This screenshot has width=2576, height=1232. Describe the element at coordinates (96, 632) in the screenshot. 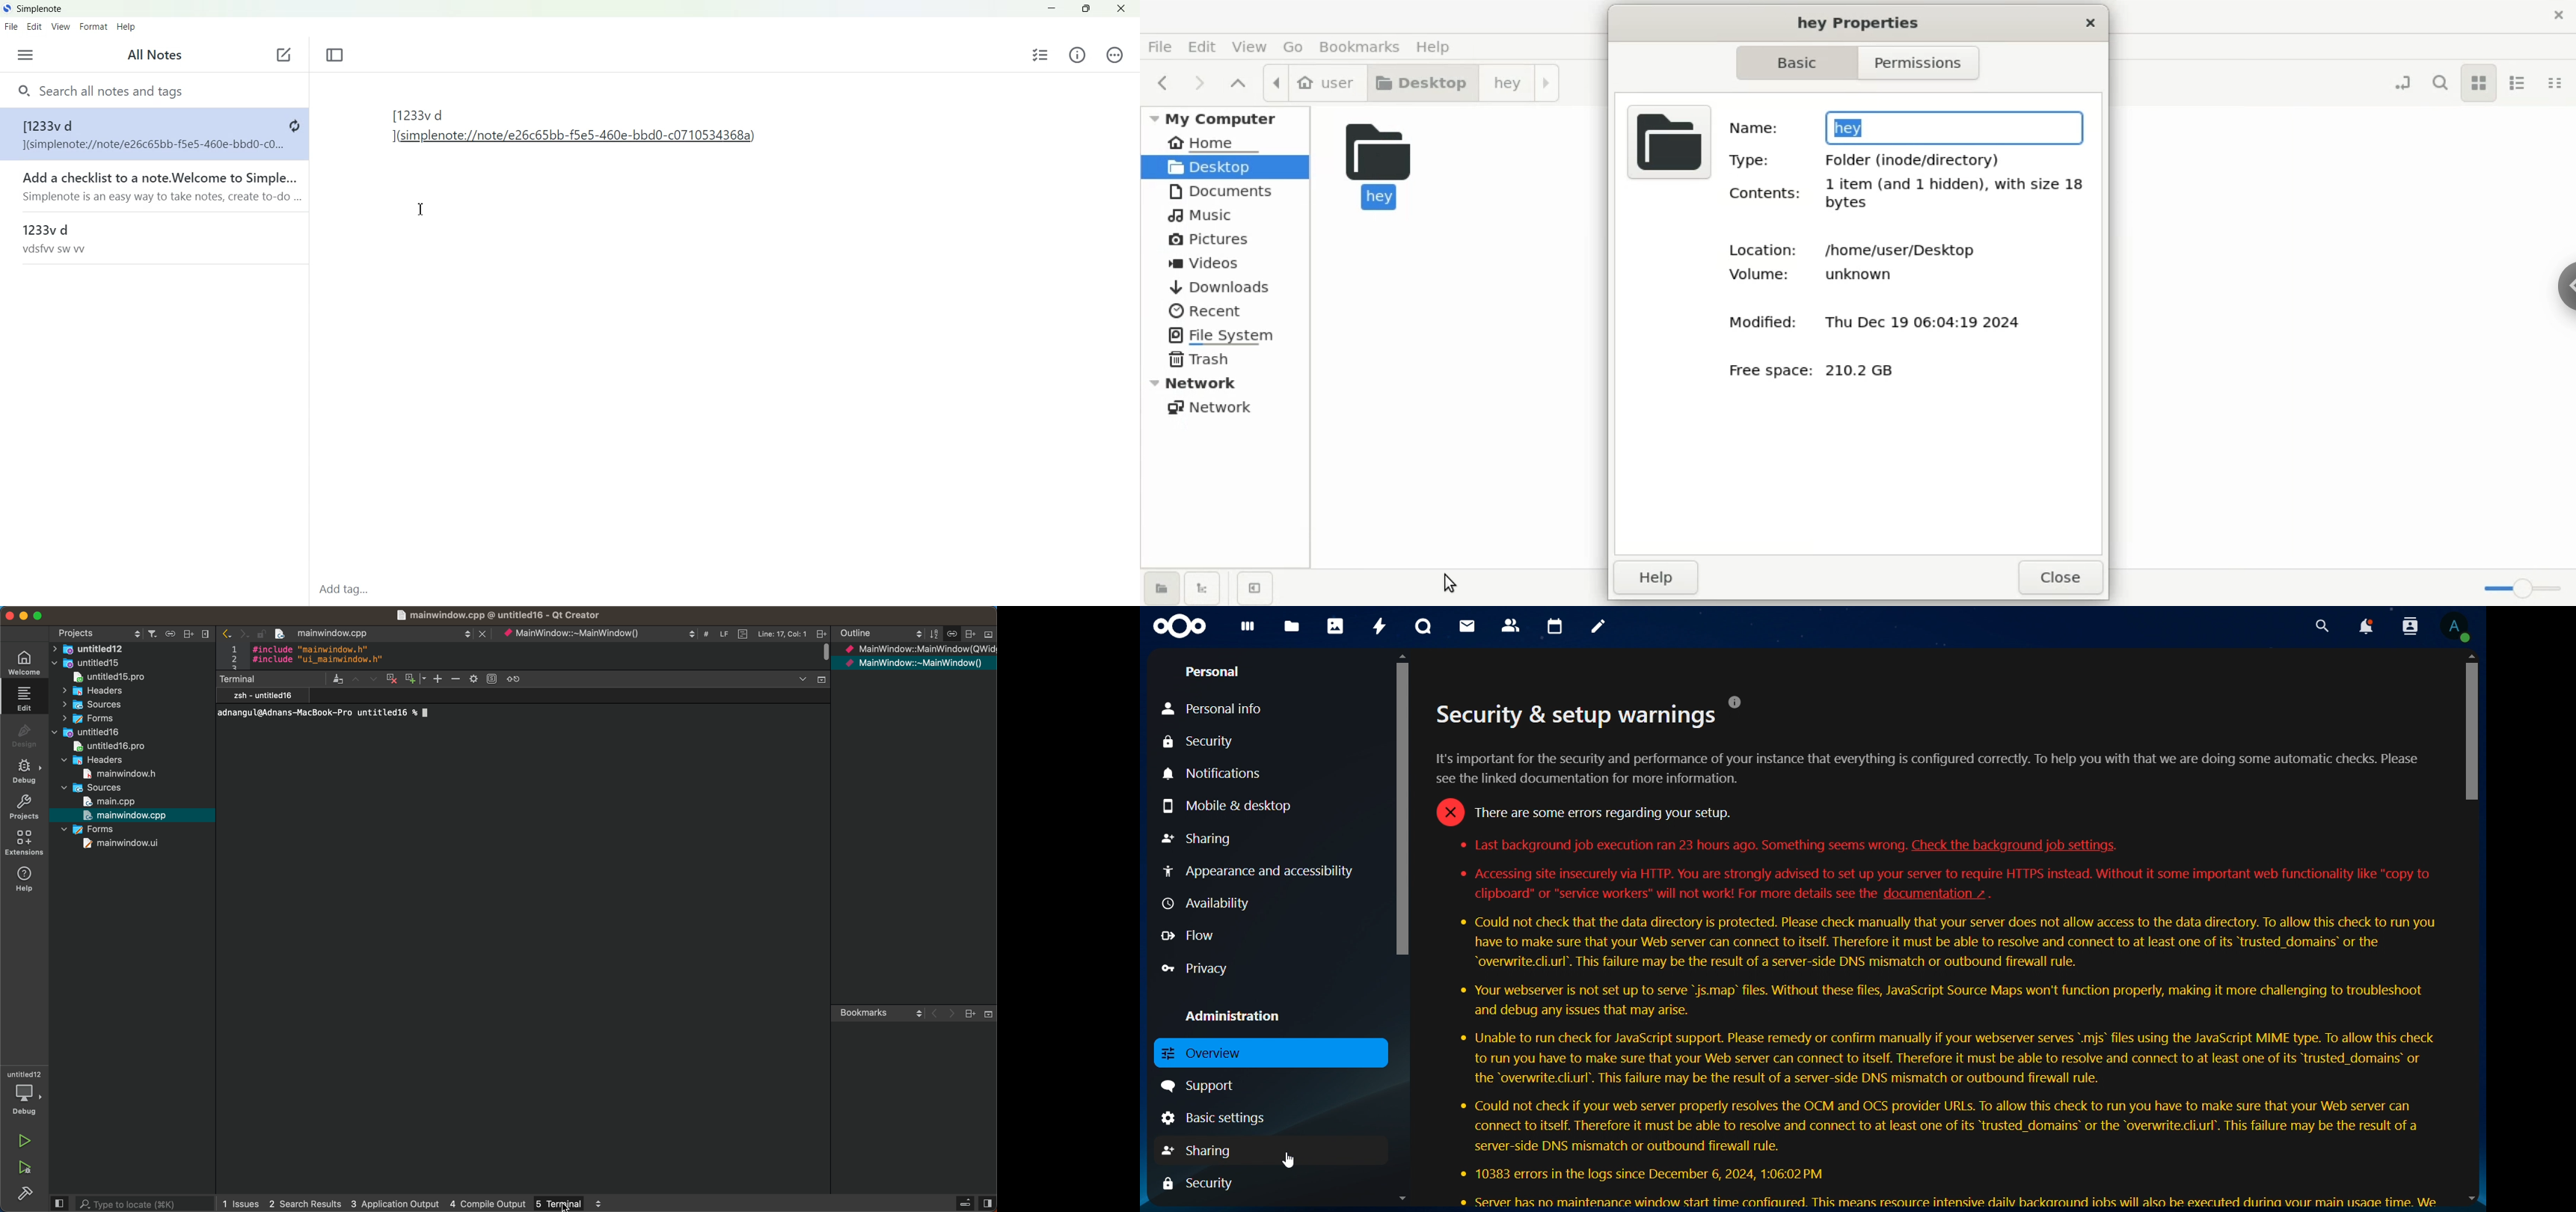

I see `project settings` at that location.